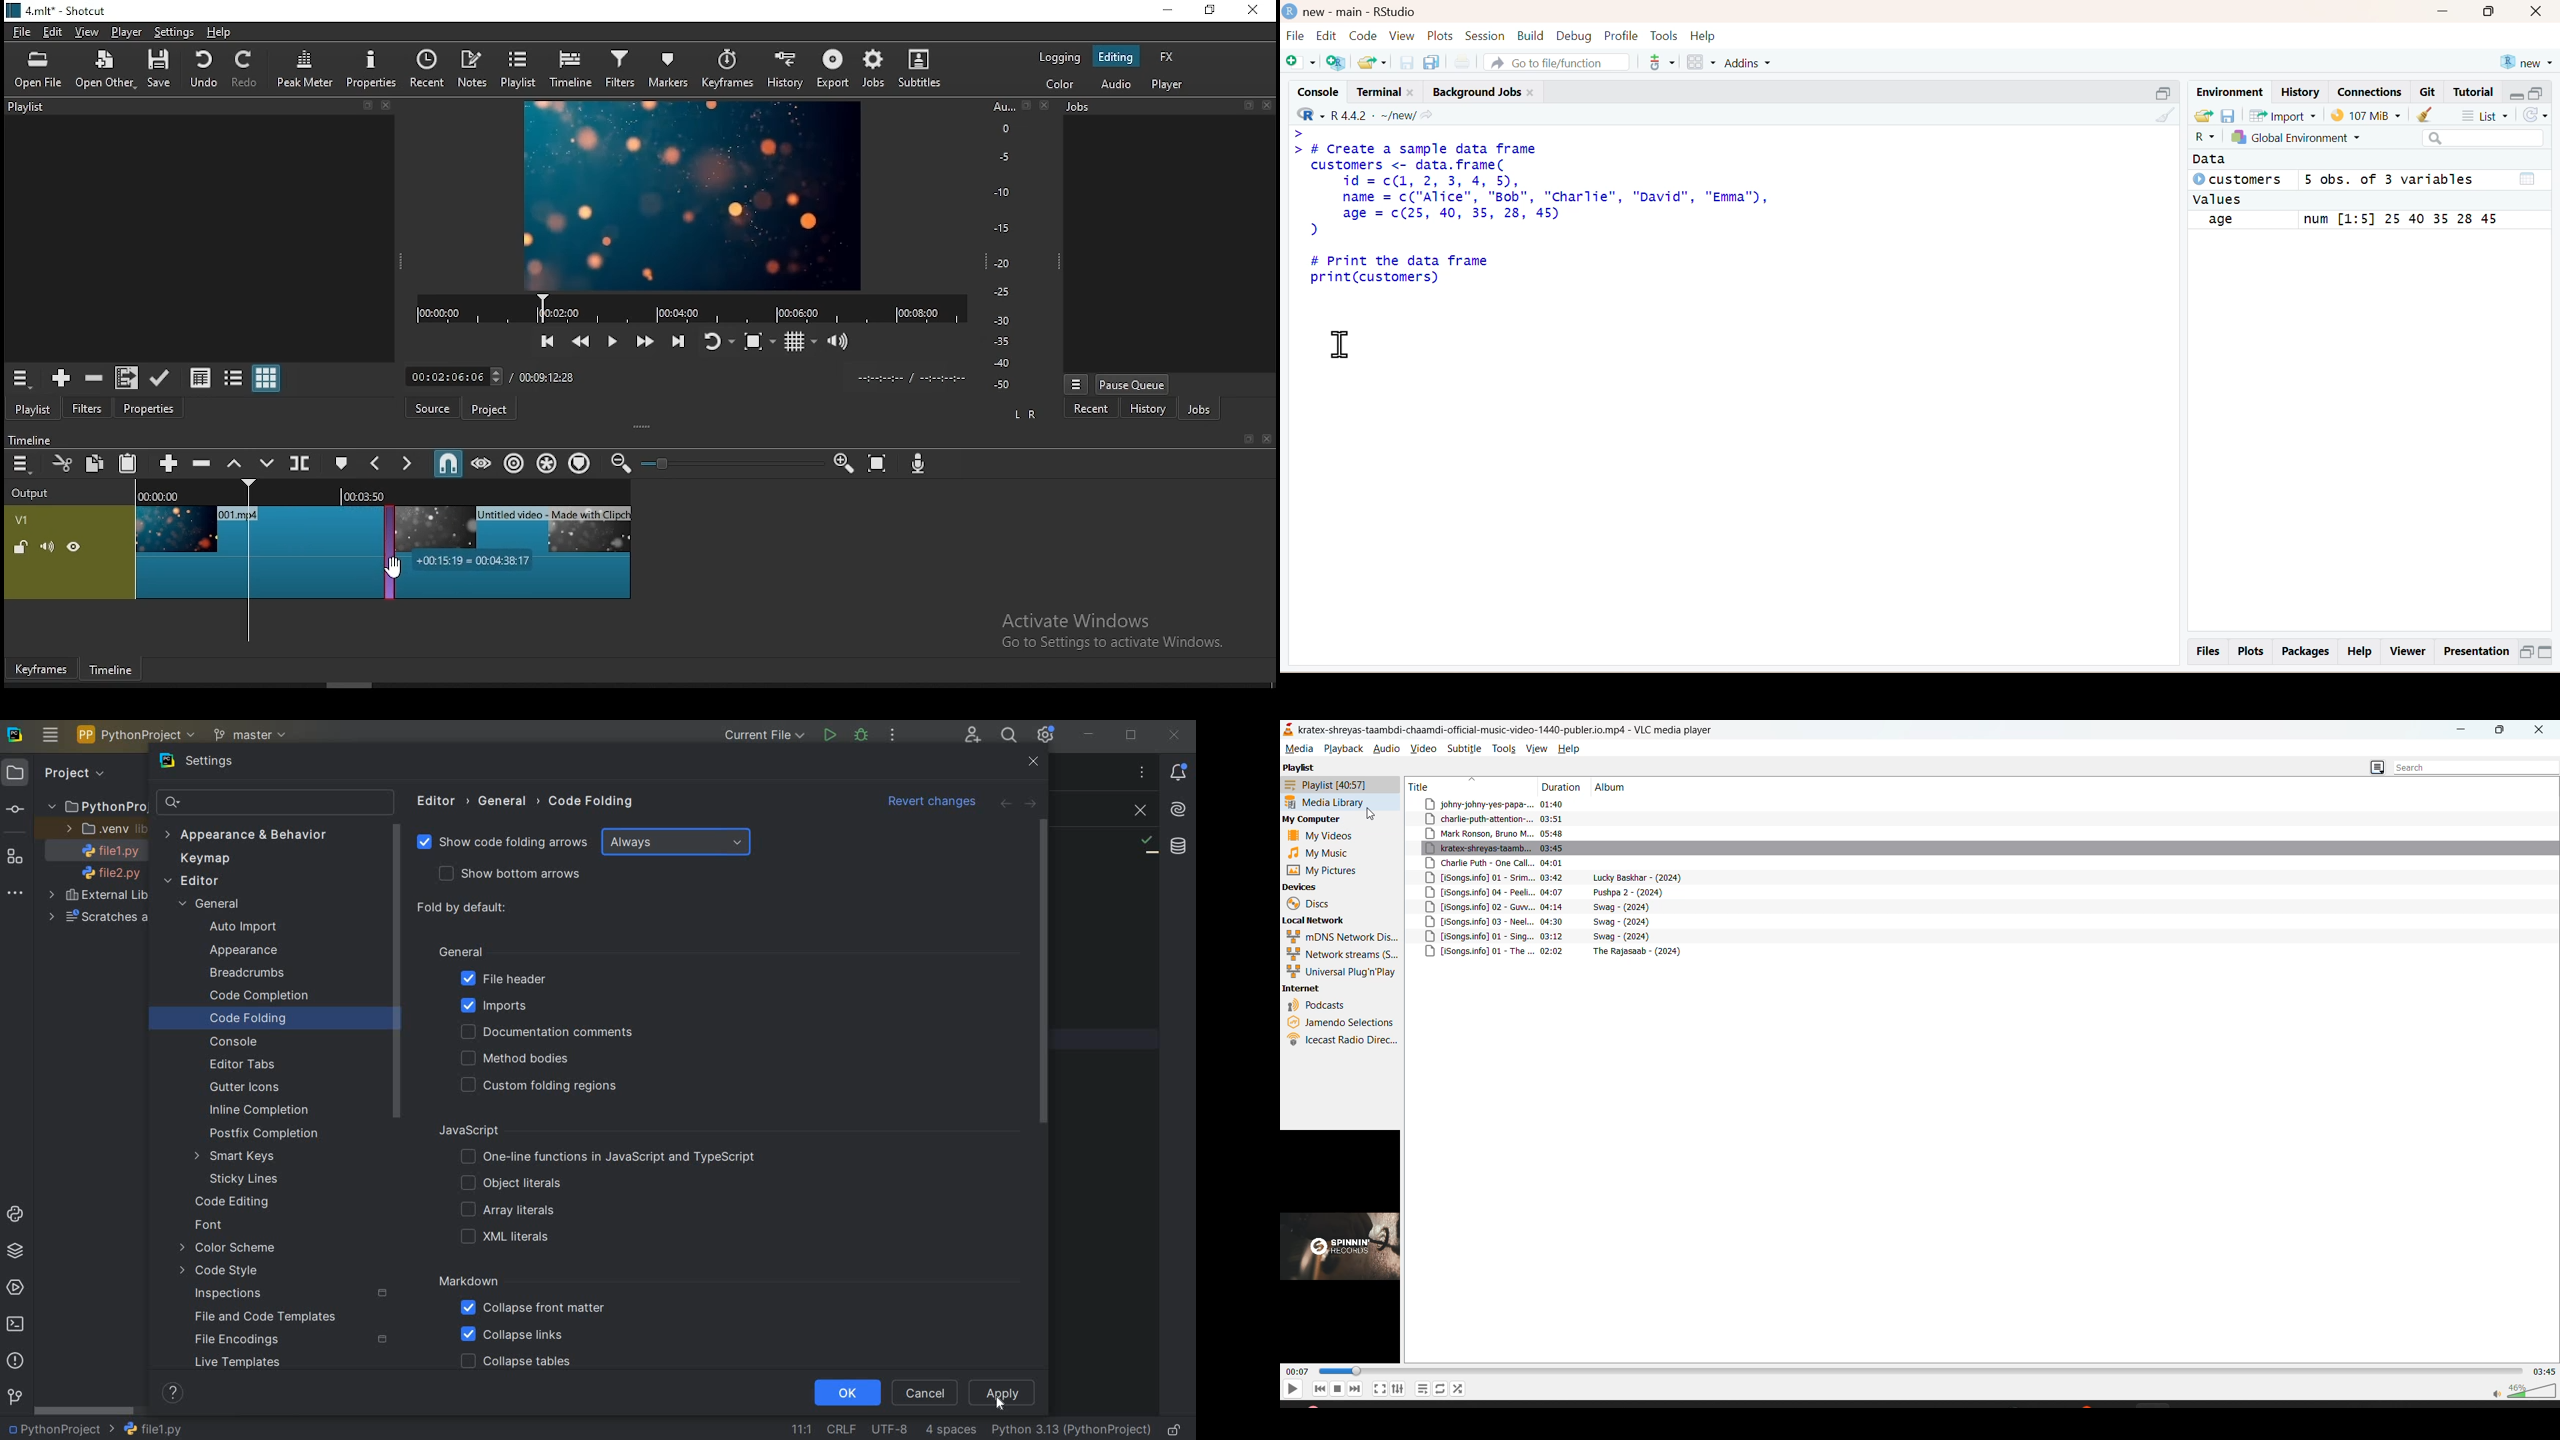  I want to click on pictures, so click(1326, 871).